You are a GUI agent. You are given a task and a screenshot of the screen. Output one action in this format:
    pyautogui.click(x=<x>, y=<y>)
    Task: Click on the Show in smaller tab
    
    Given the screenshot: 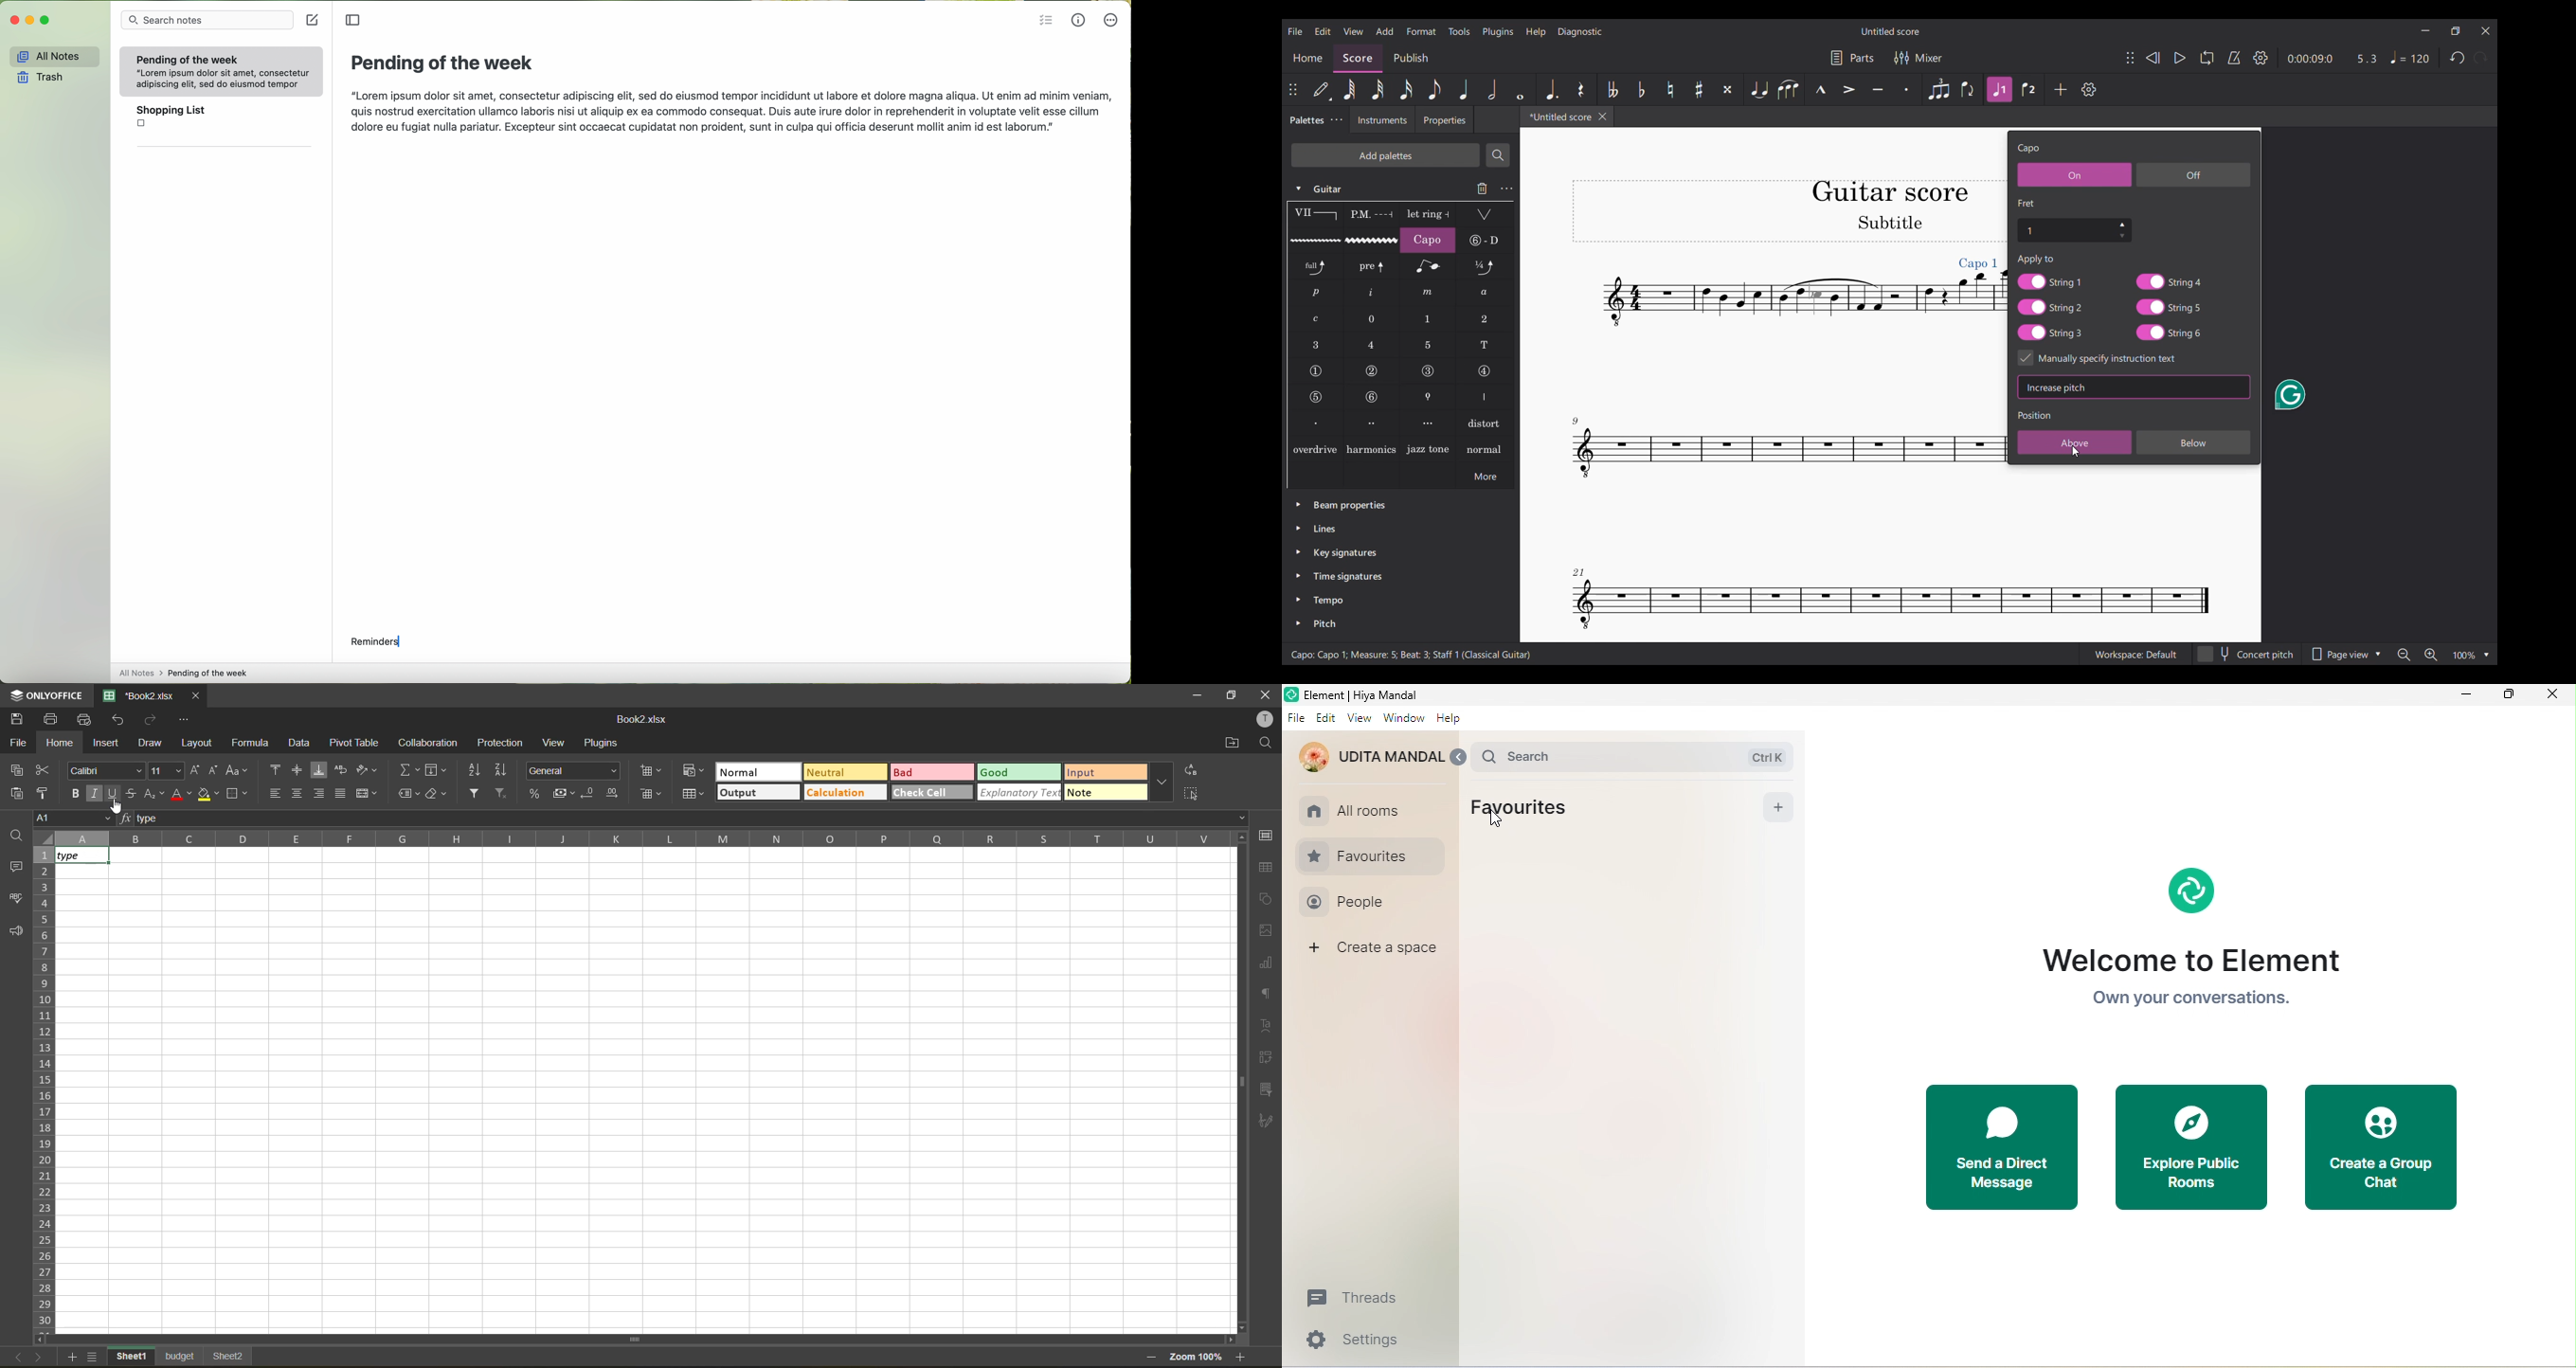 What is the action you would take?
    pyautogui.click(x=2456, y=31)
    